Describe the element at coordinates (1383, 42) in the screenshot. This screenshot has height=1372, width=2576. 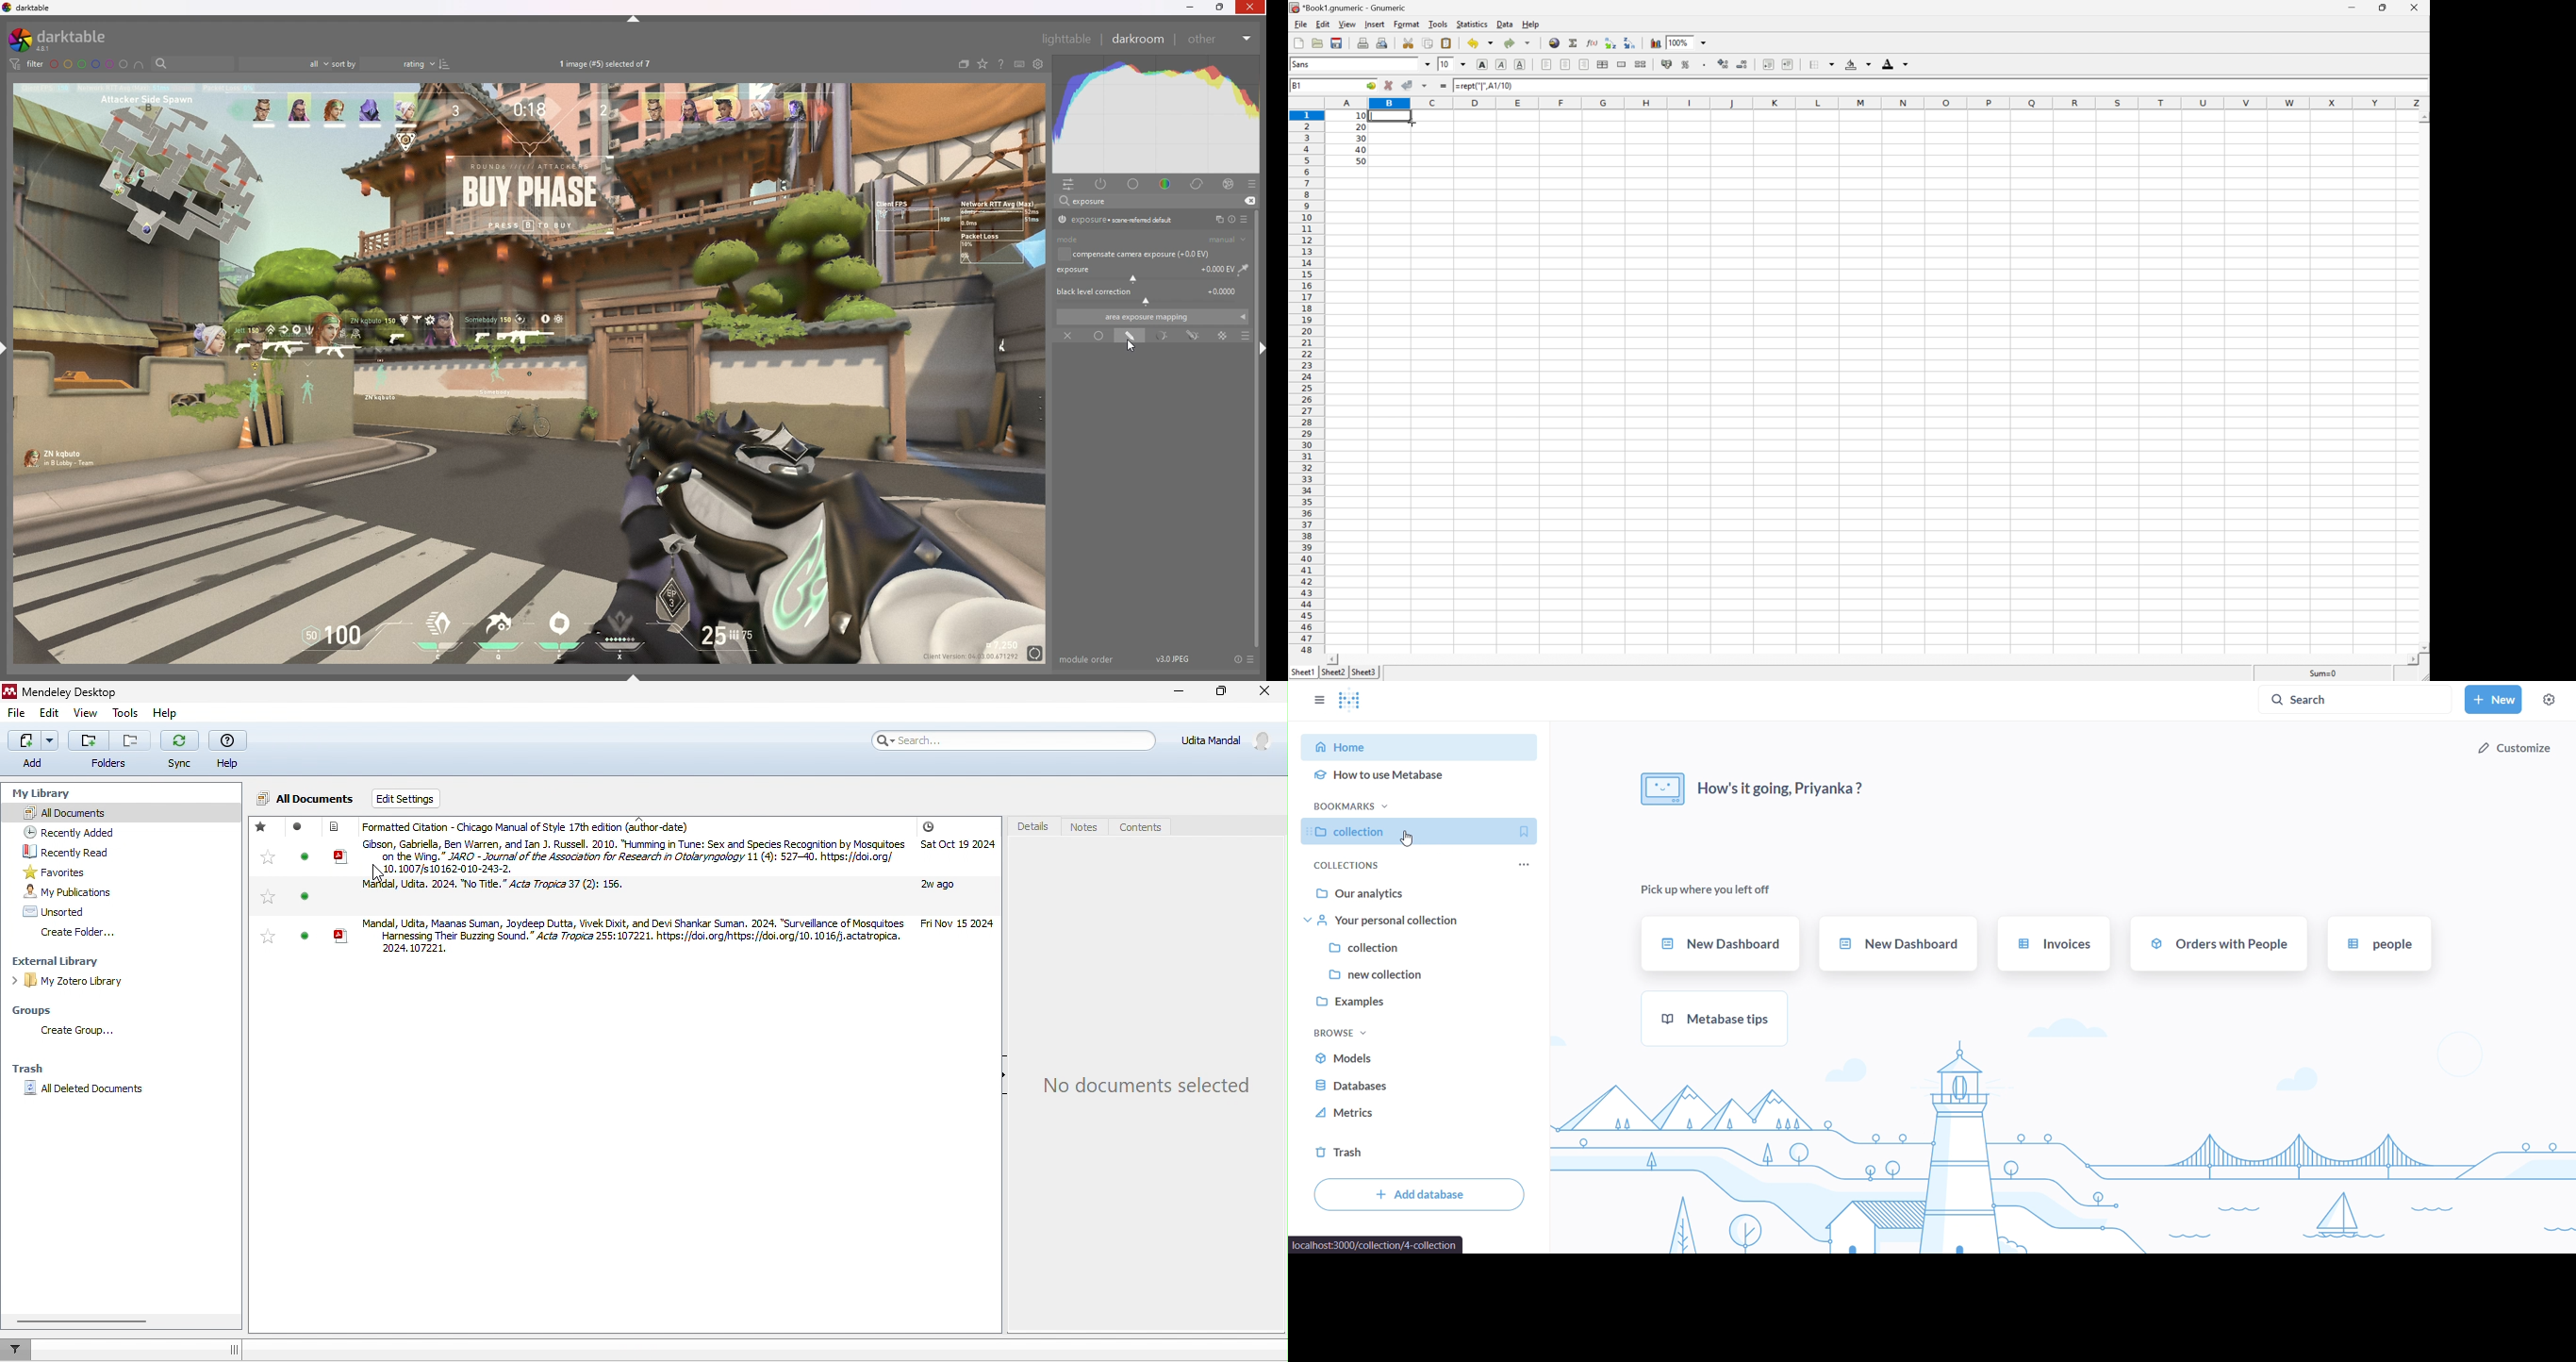
I see `Print preview` at that location.